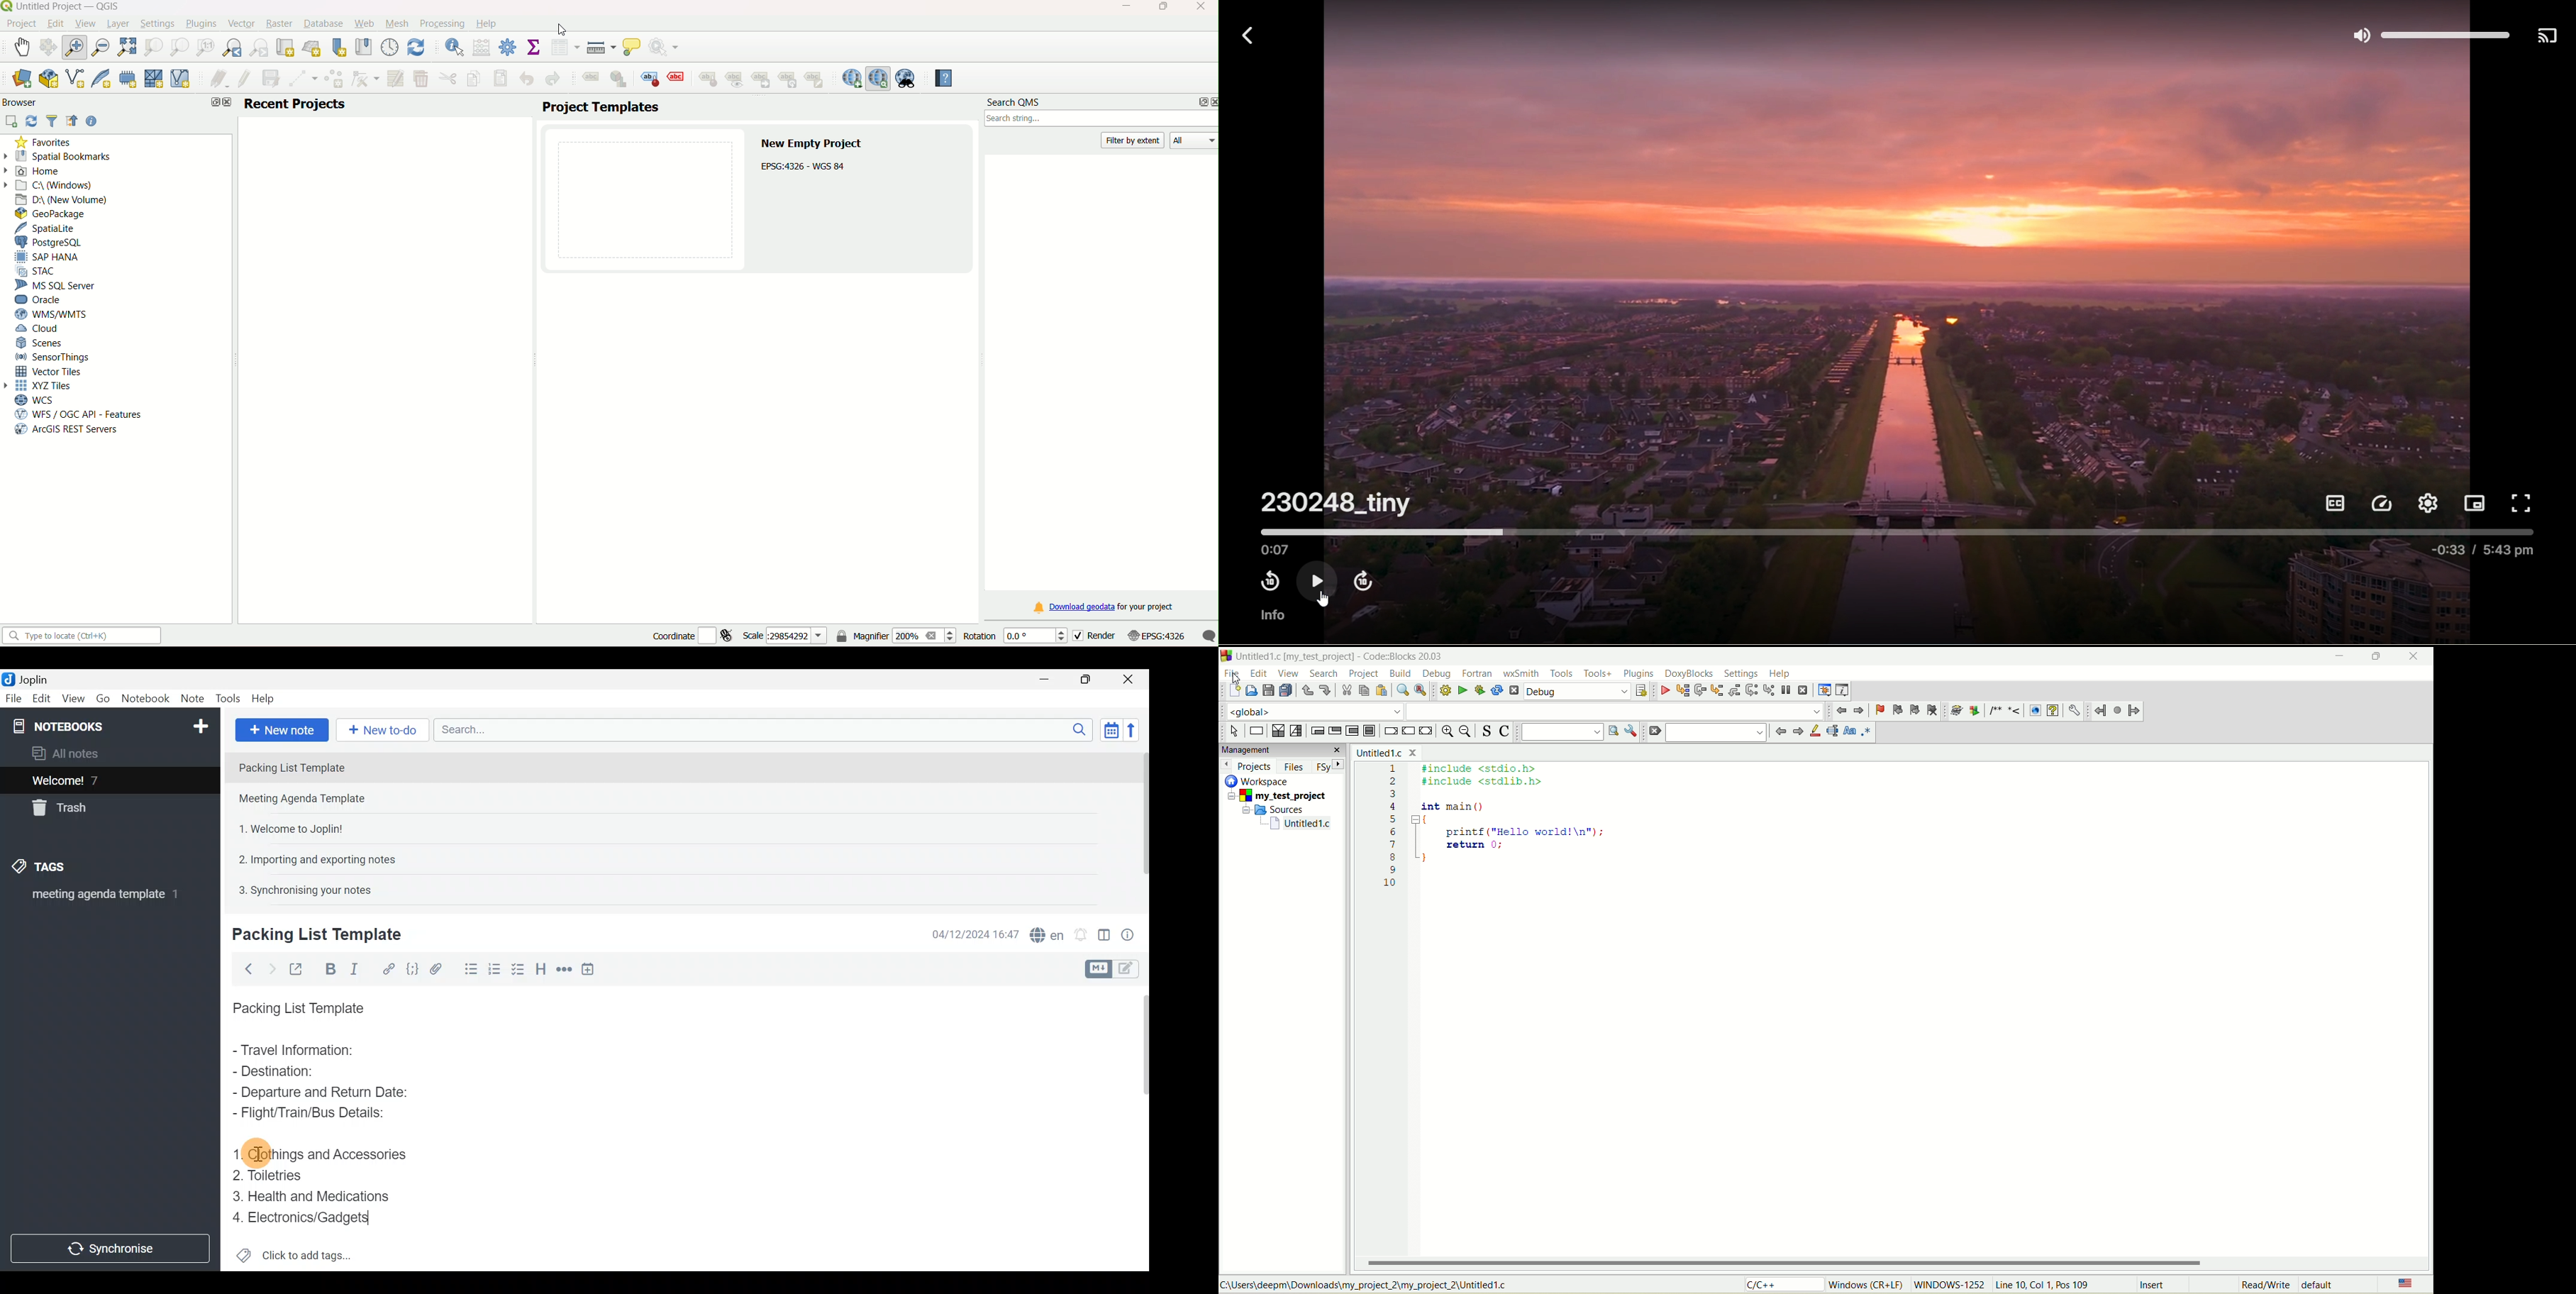  What do you see at coordinates (1497, 691) in the screenshot?
I see `rebuild` at bounding box center [1497, 691].